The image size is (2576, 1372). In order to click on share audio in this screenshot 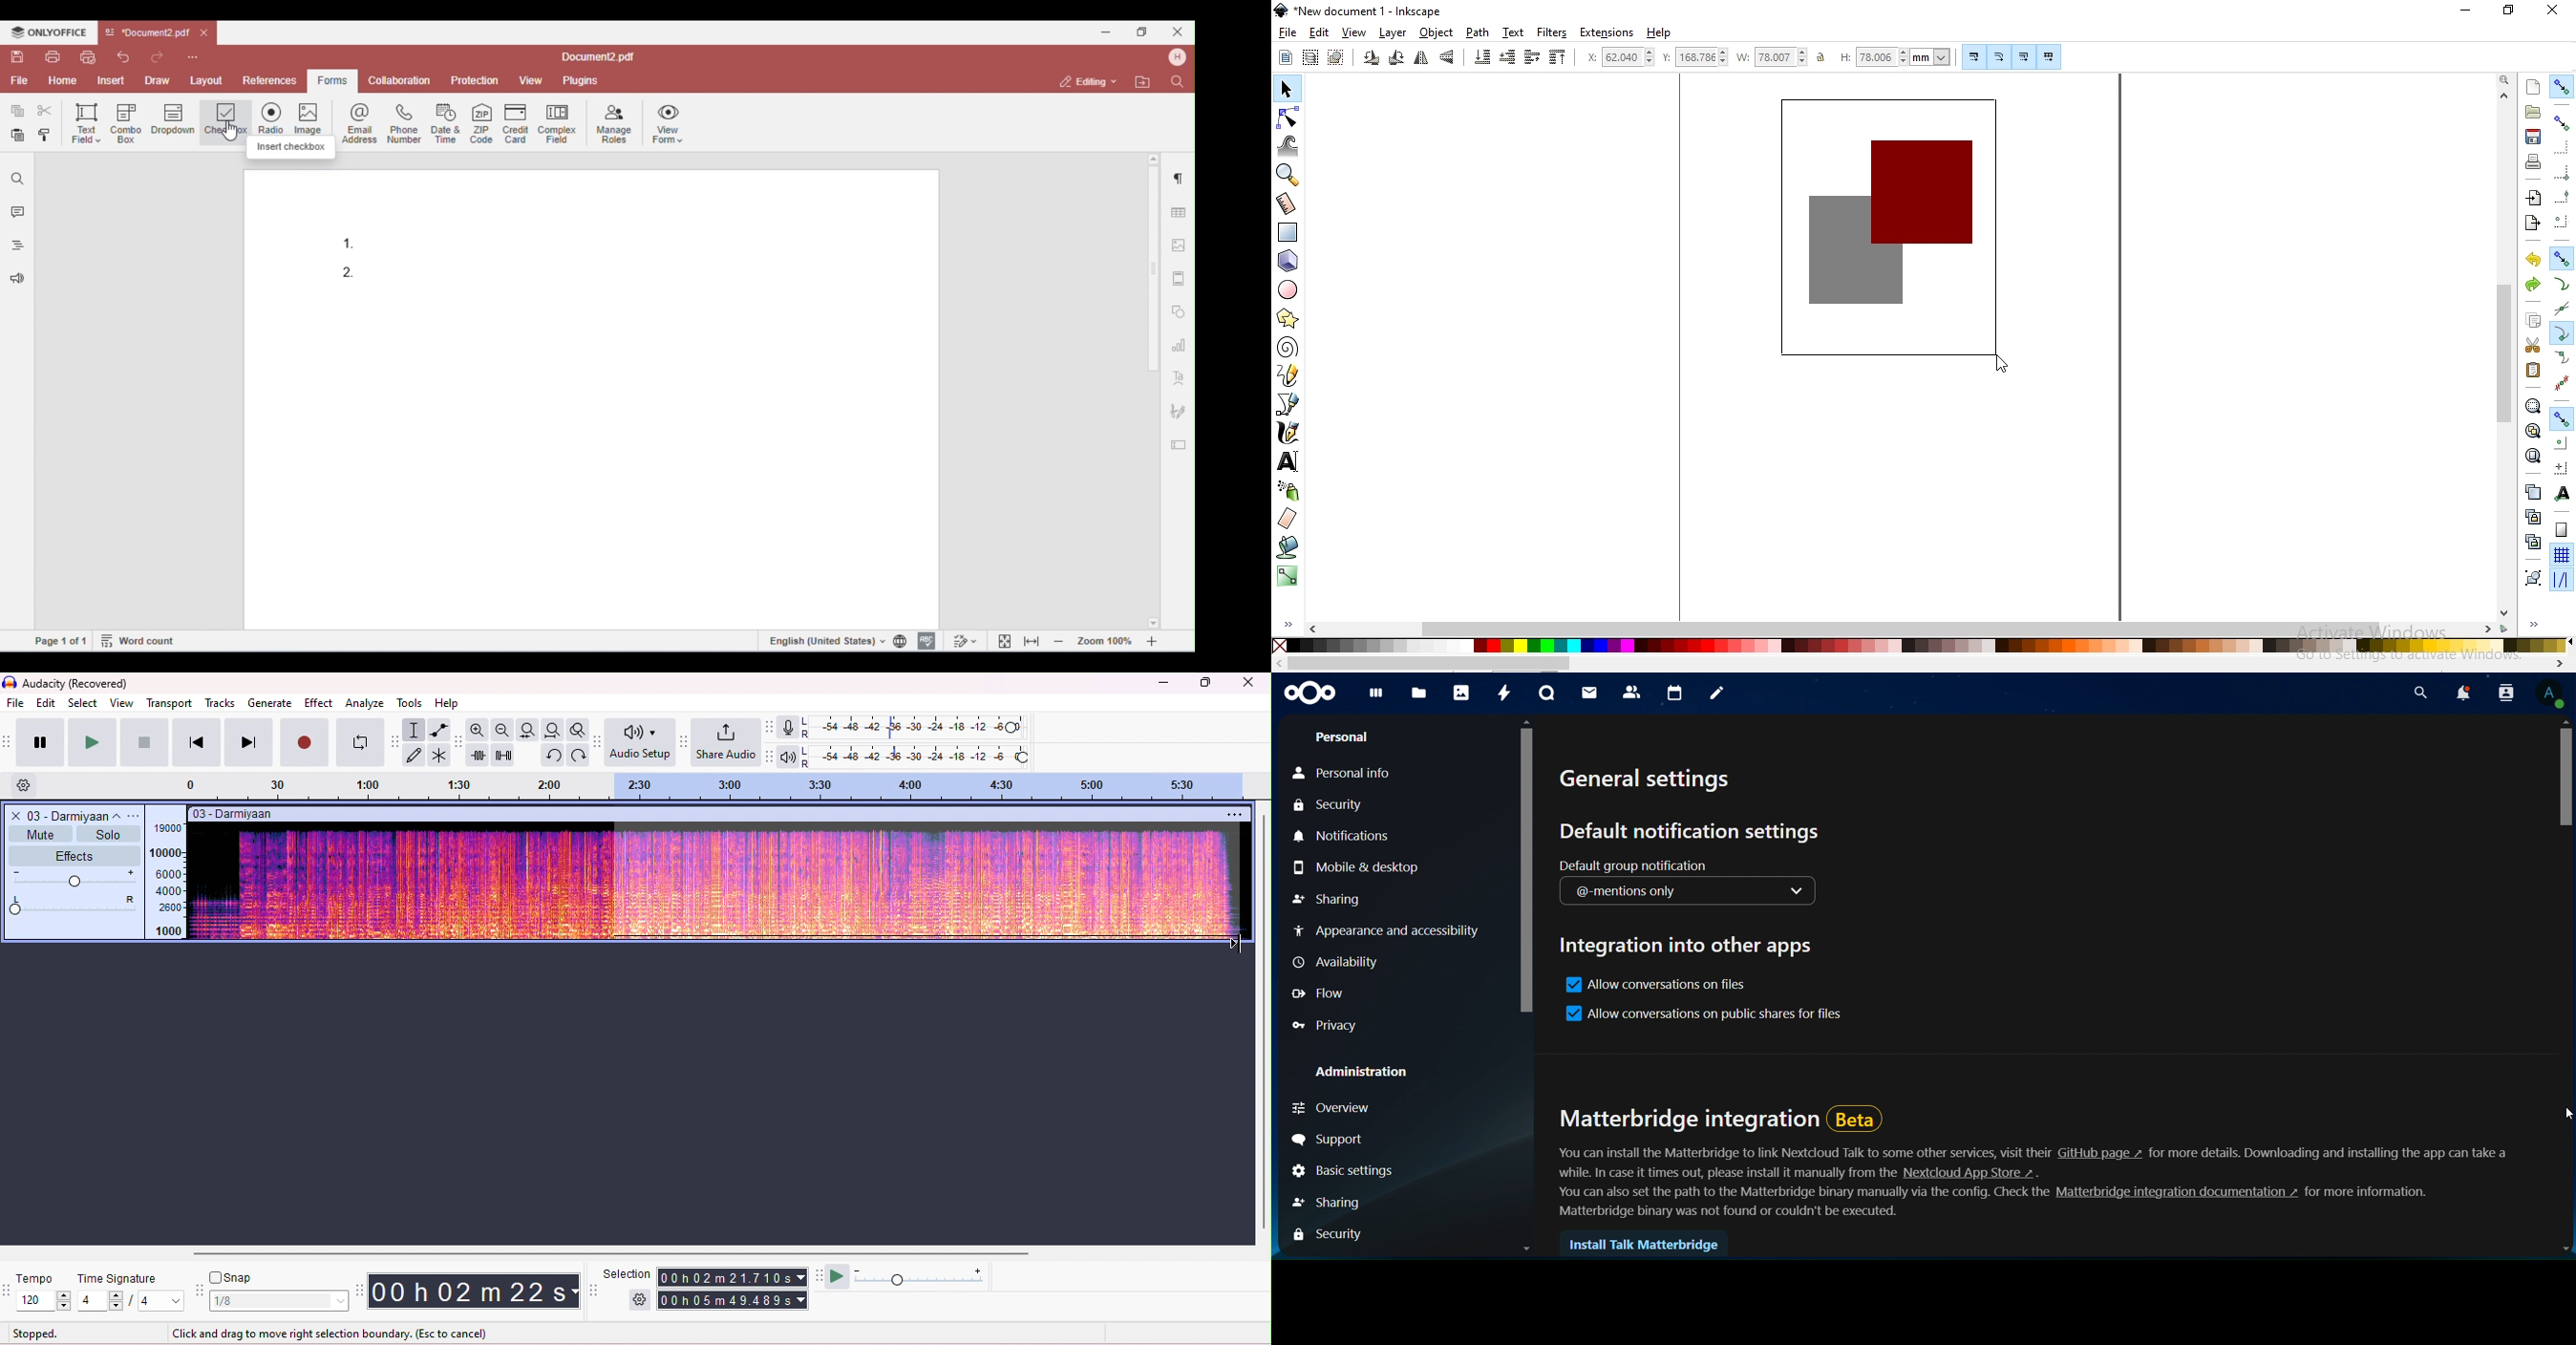, I will do `click(728, 743)`.